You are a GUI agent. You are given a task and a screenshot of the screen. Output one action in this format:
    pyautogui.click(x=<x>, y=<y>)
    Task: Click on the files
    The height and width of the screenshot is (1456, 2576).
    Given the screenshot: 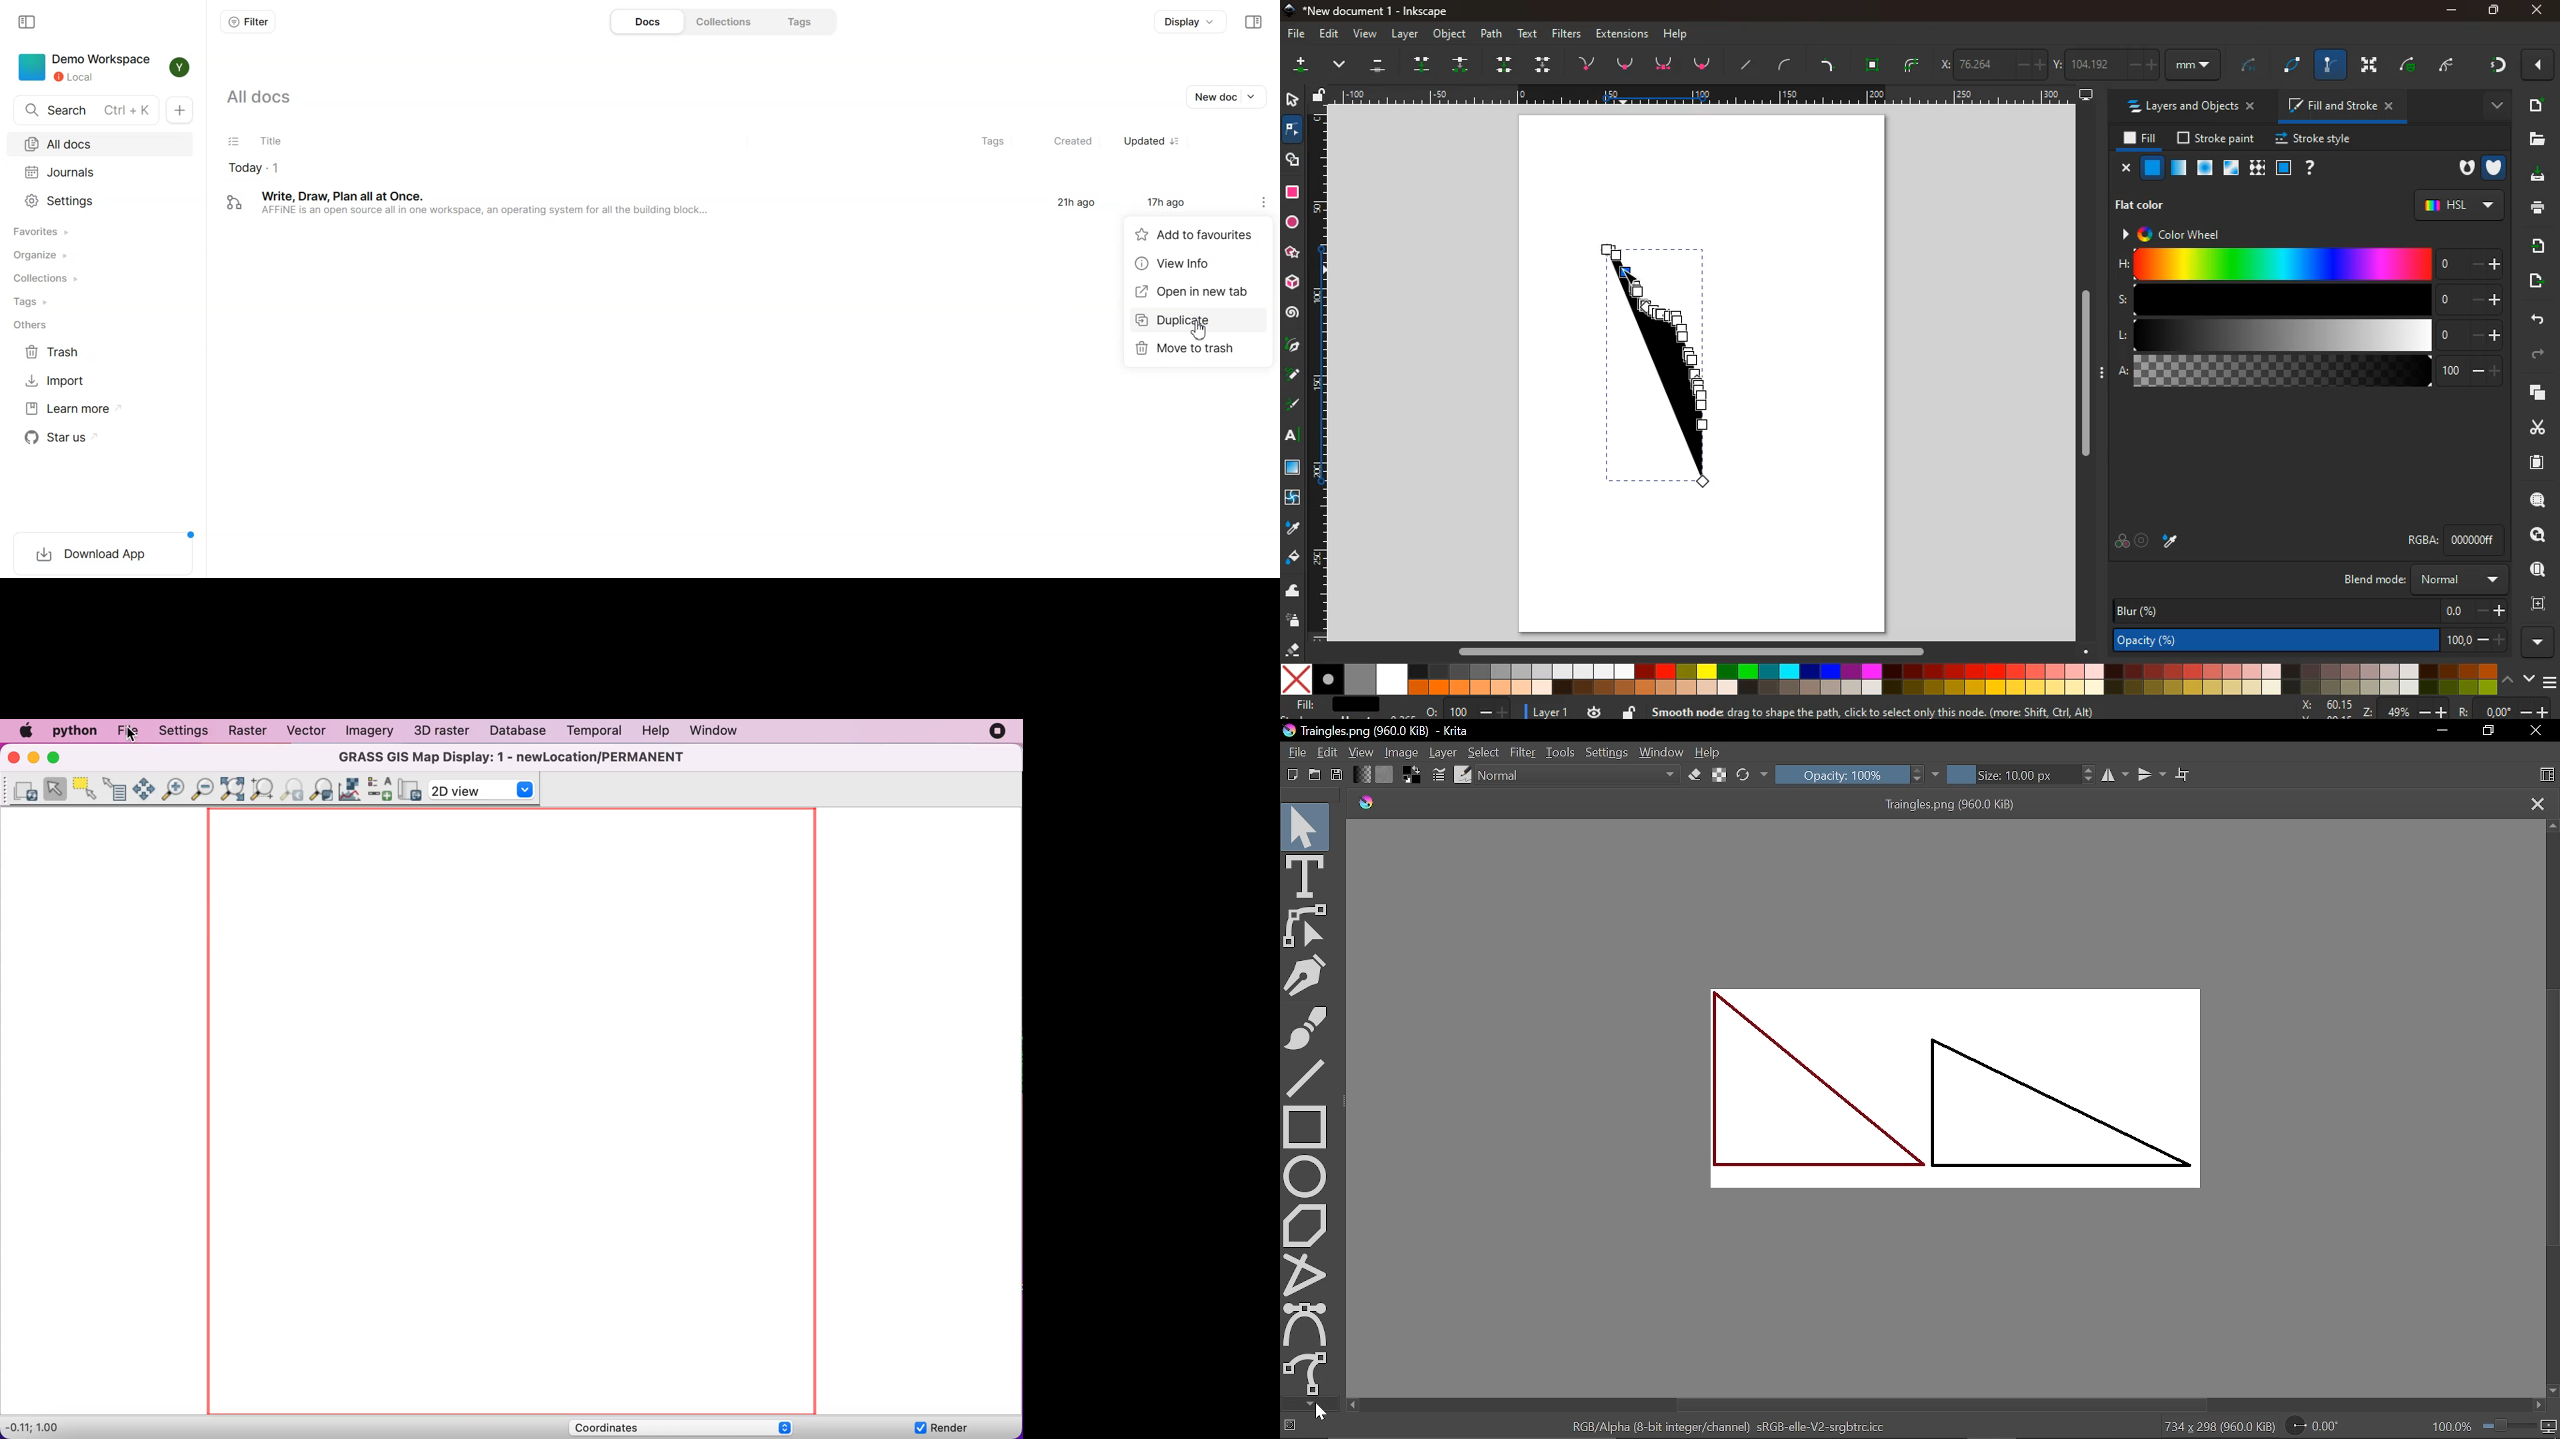 What is the action you would take?
    pyautogui.click(x=2534, y=139)
    